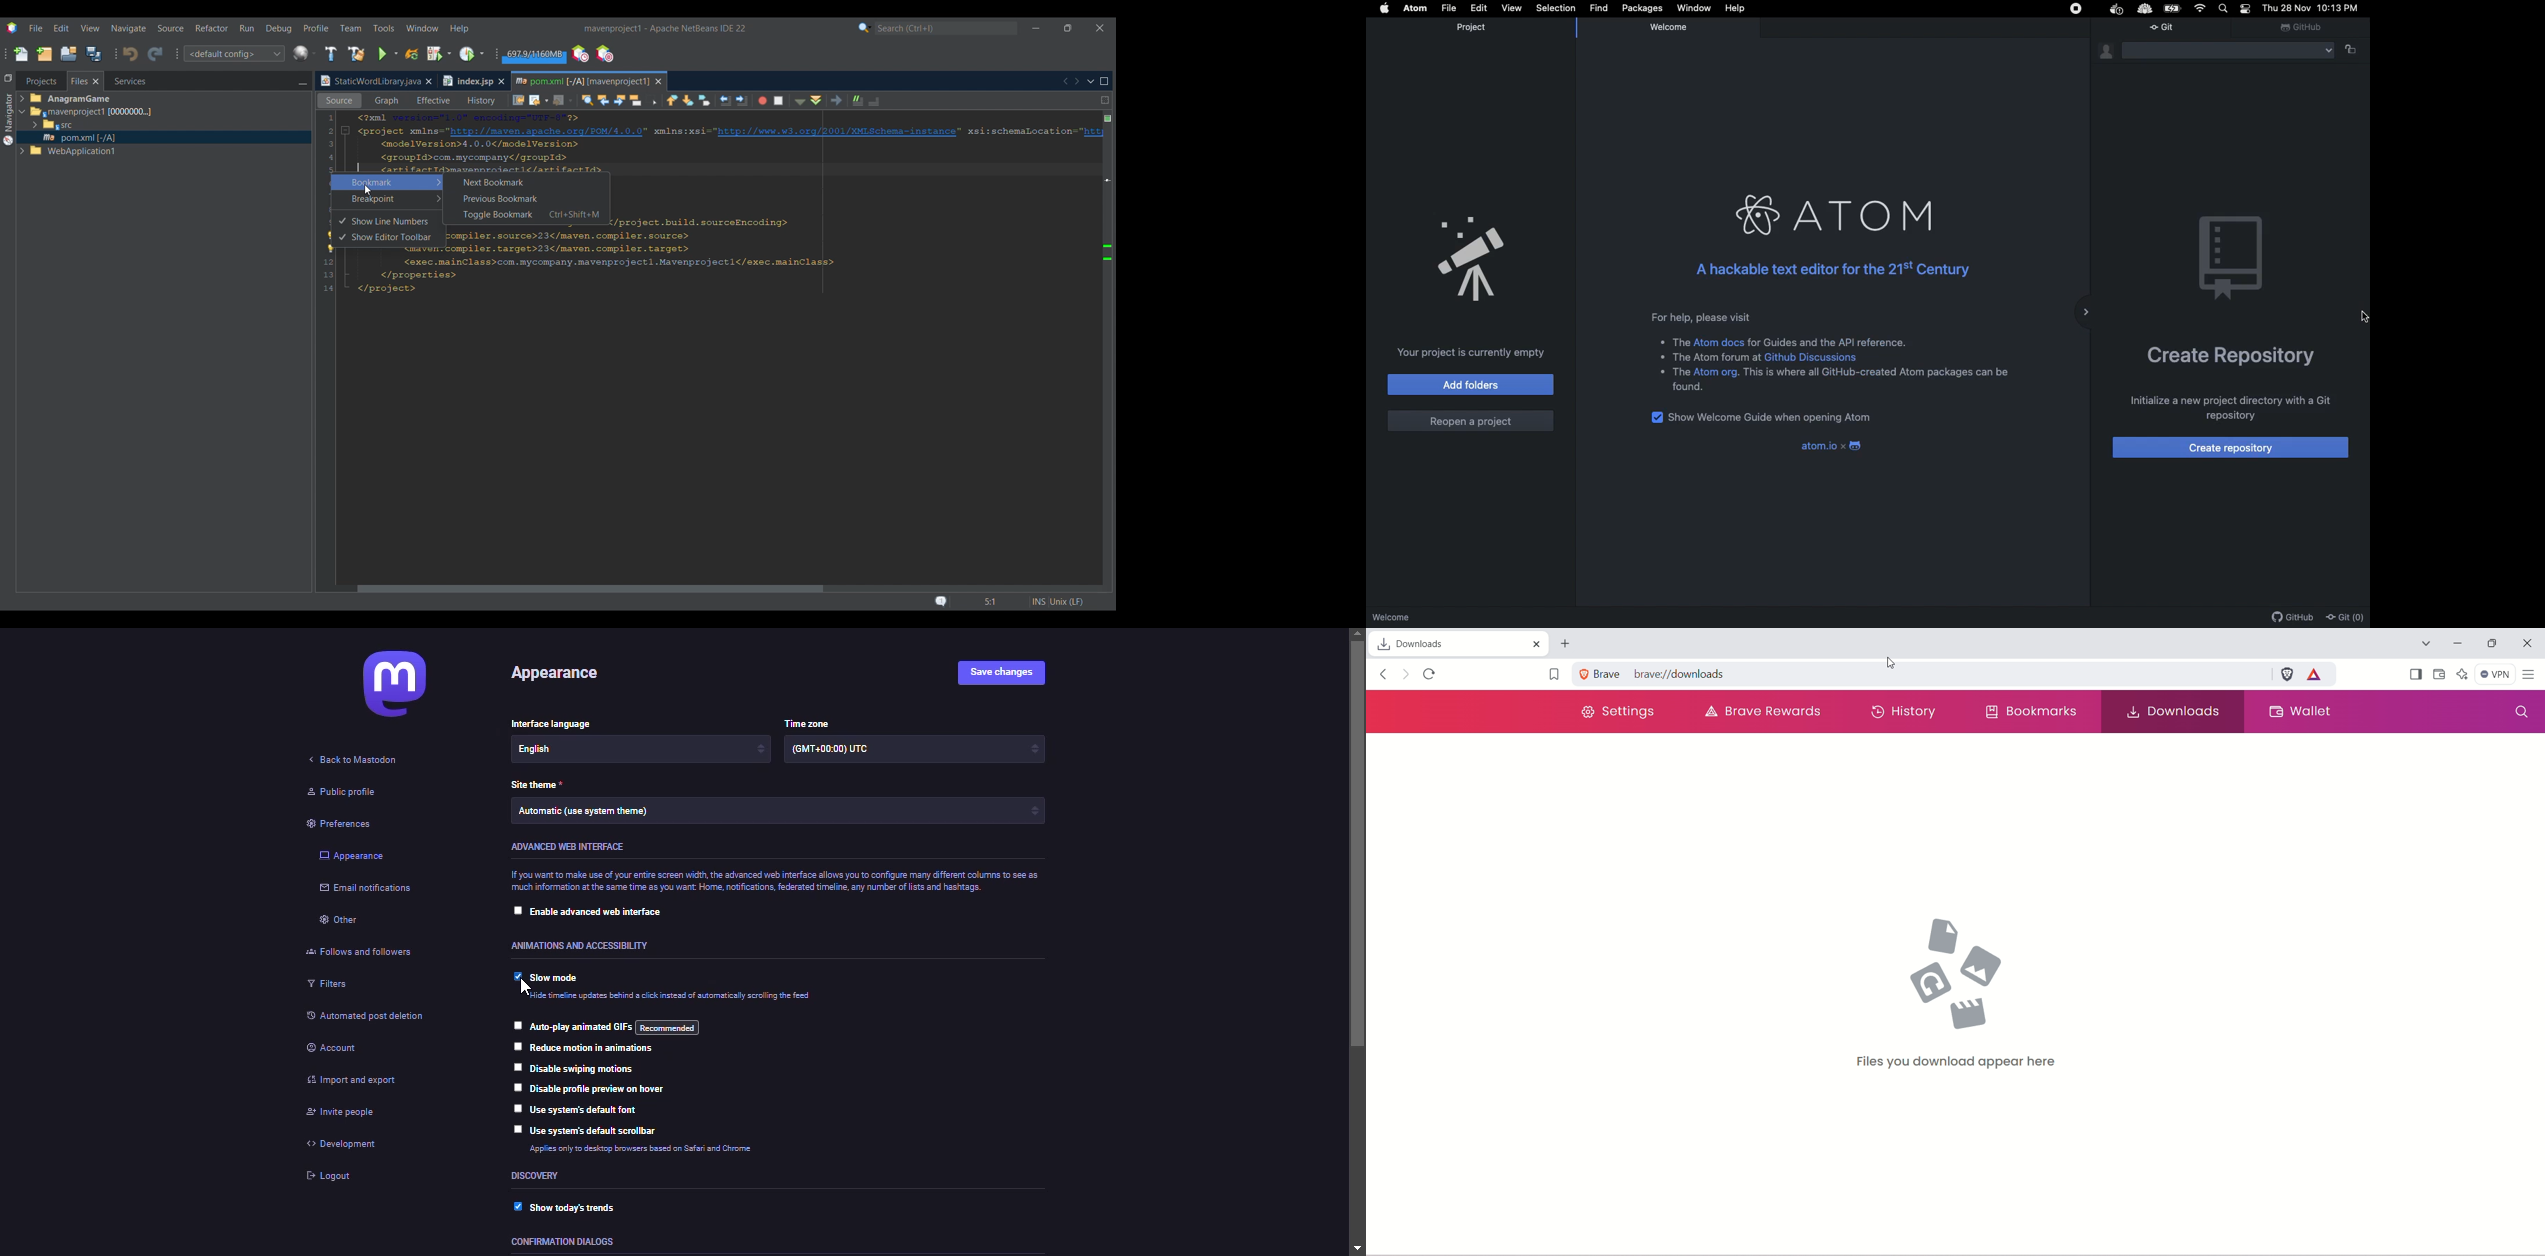 Image resolution: width=2548 pixels, height=1260 pixels. I want to click on preferences, so click(340, 825).